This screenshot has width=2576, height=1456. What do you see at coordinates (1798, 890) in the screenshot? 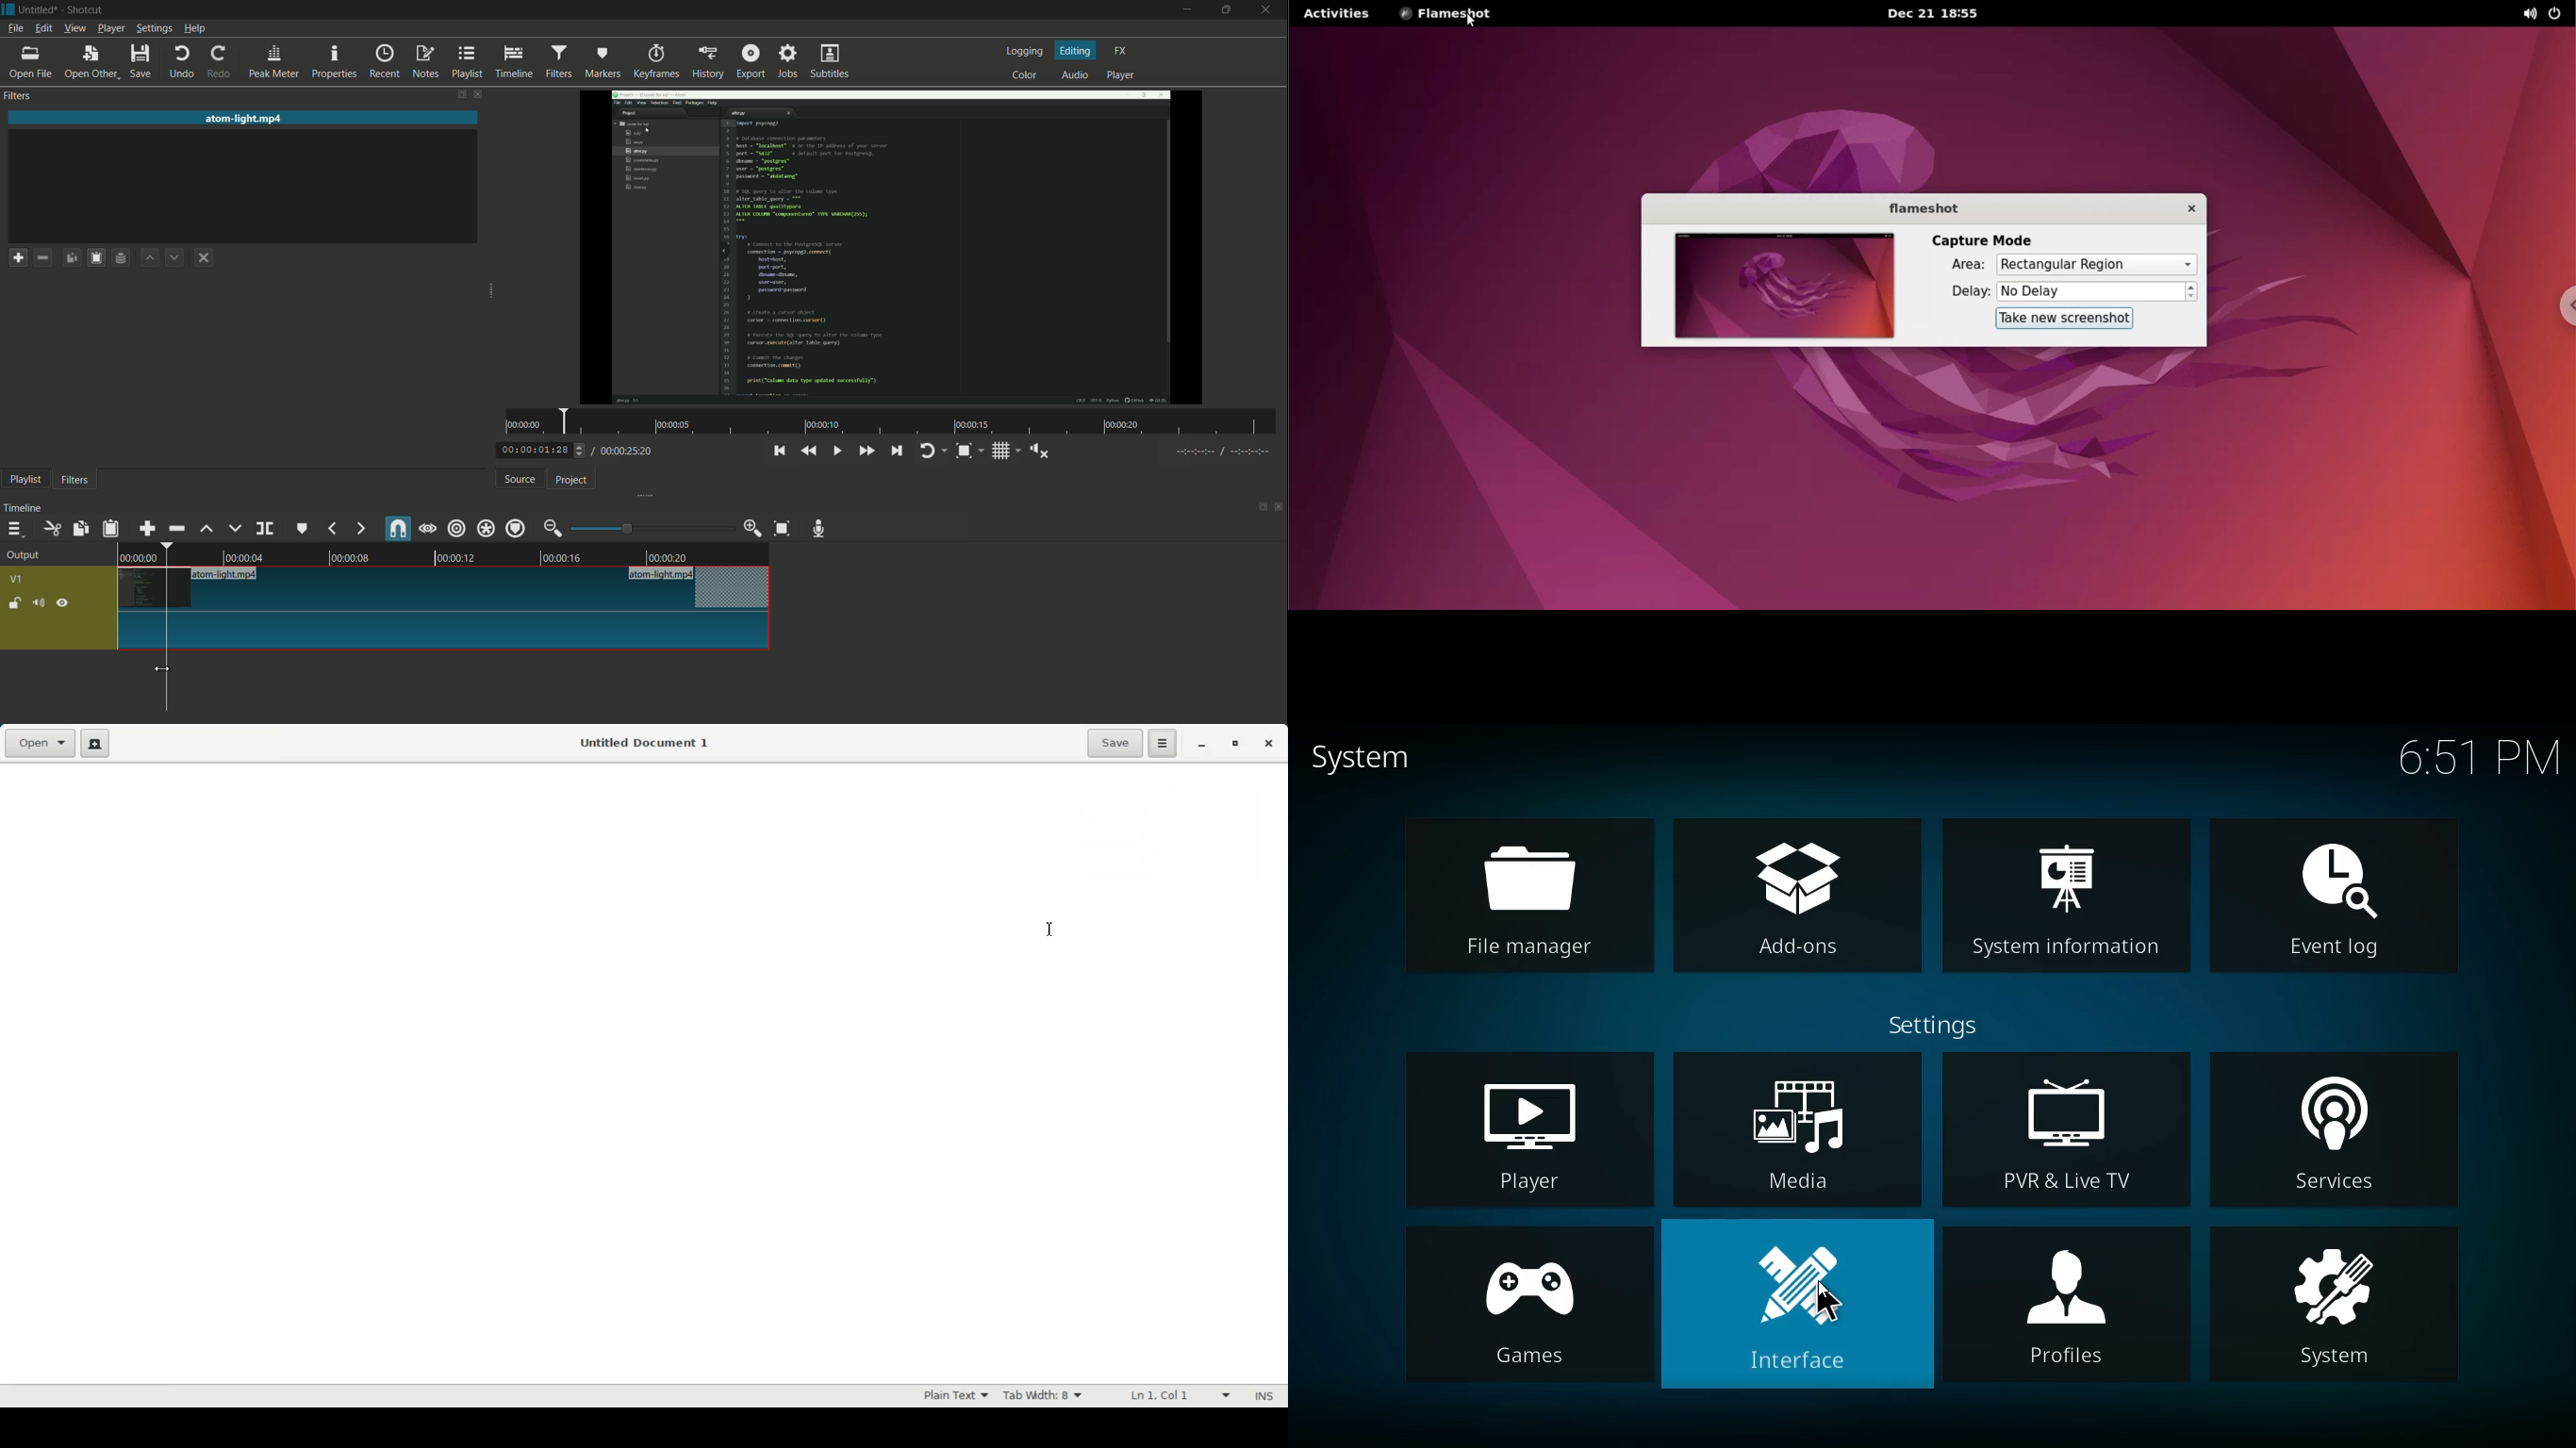
I see `add-ons` at bounding box center [1798, 890].